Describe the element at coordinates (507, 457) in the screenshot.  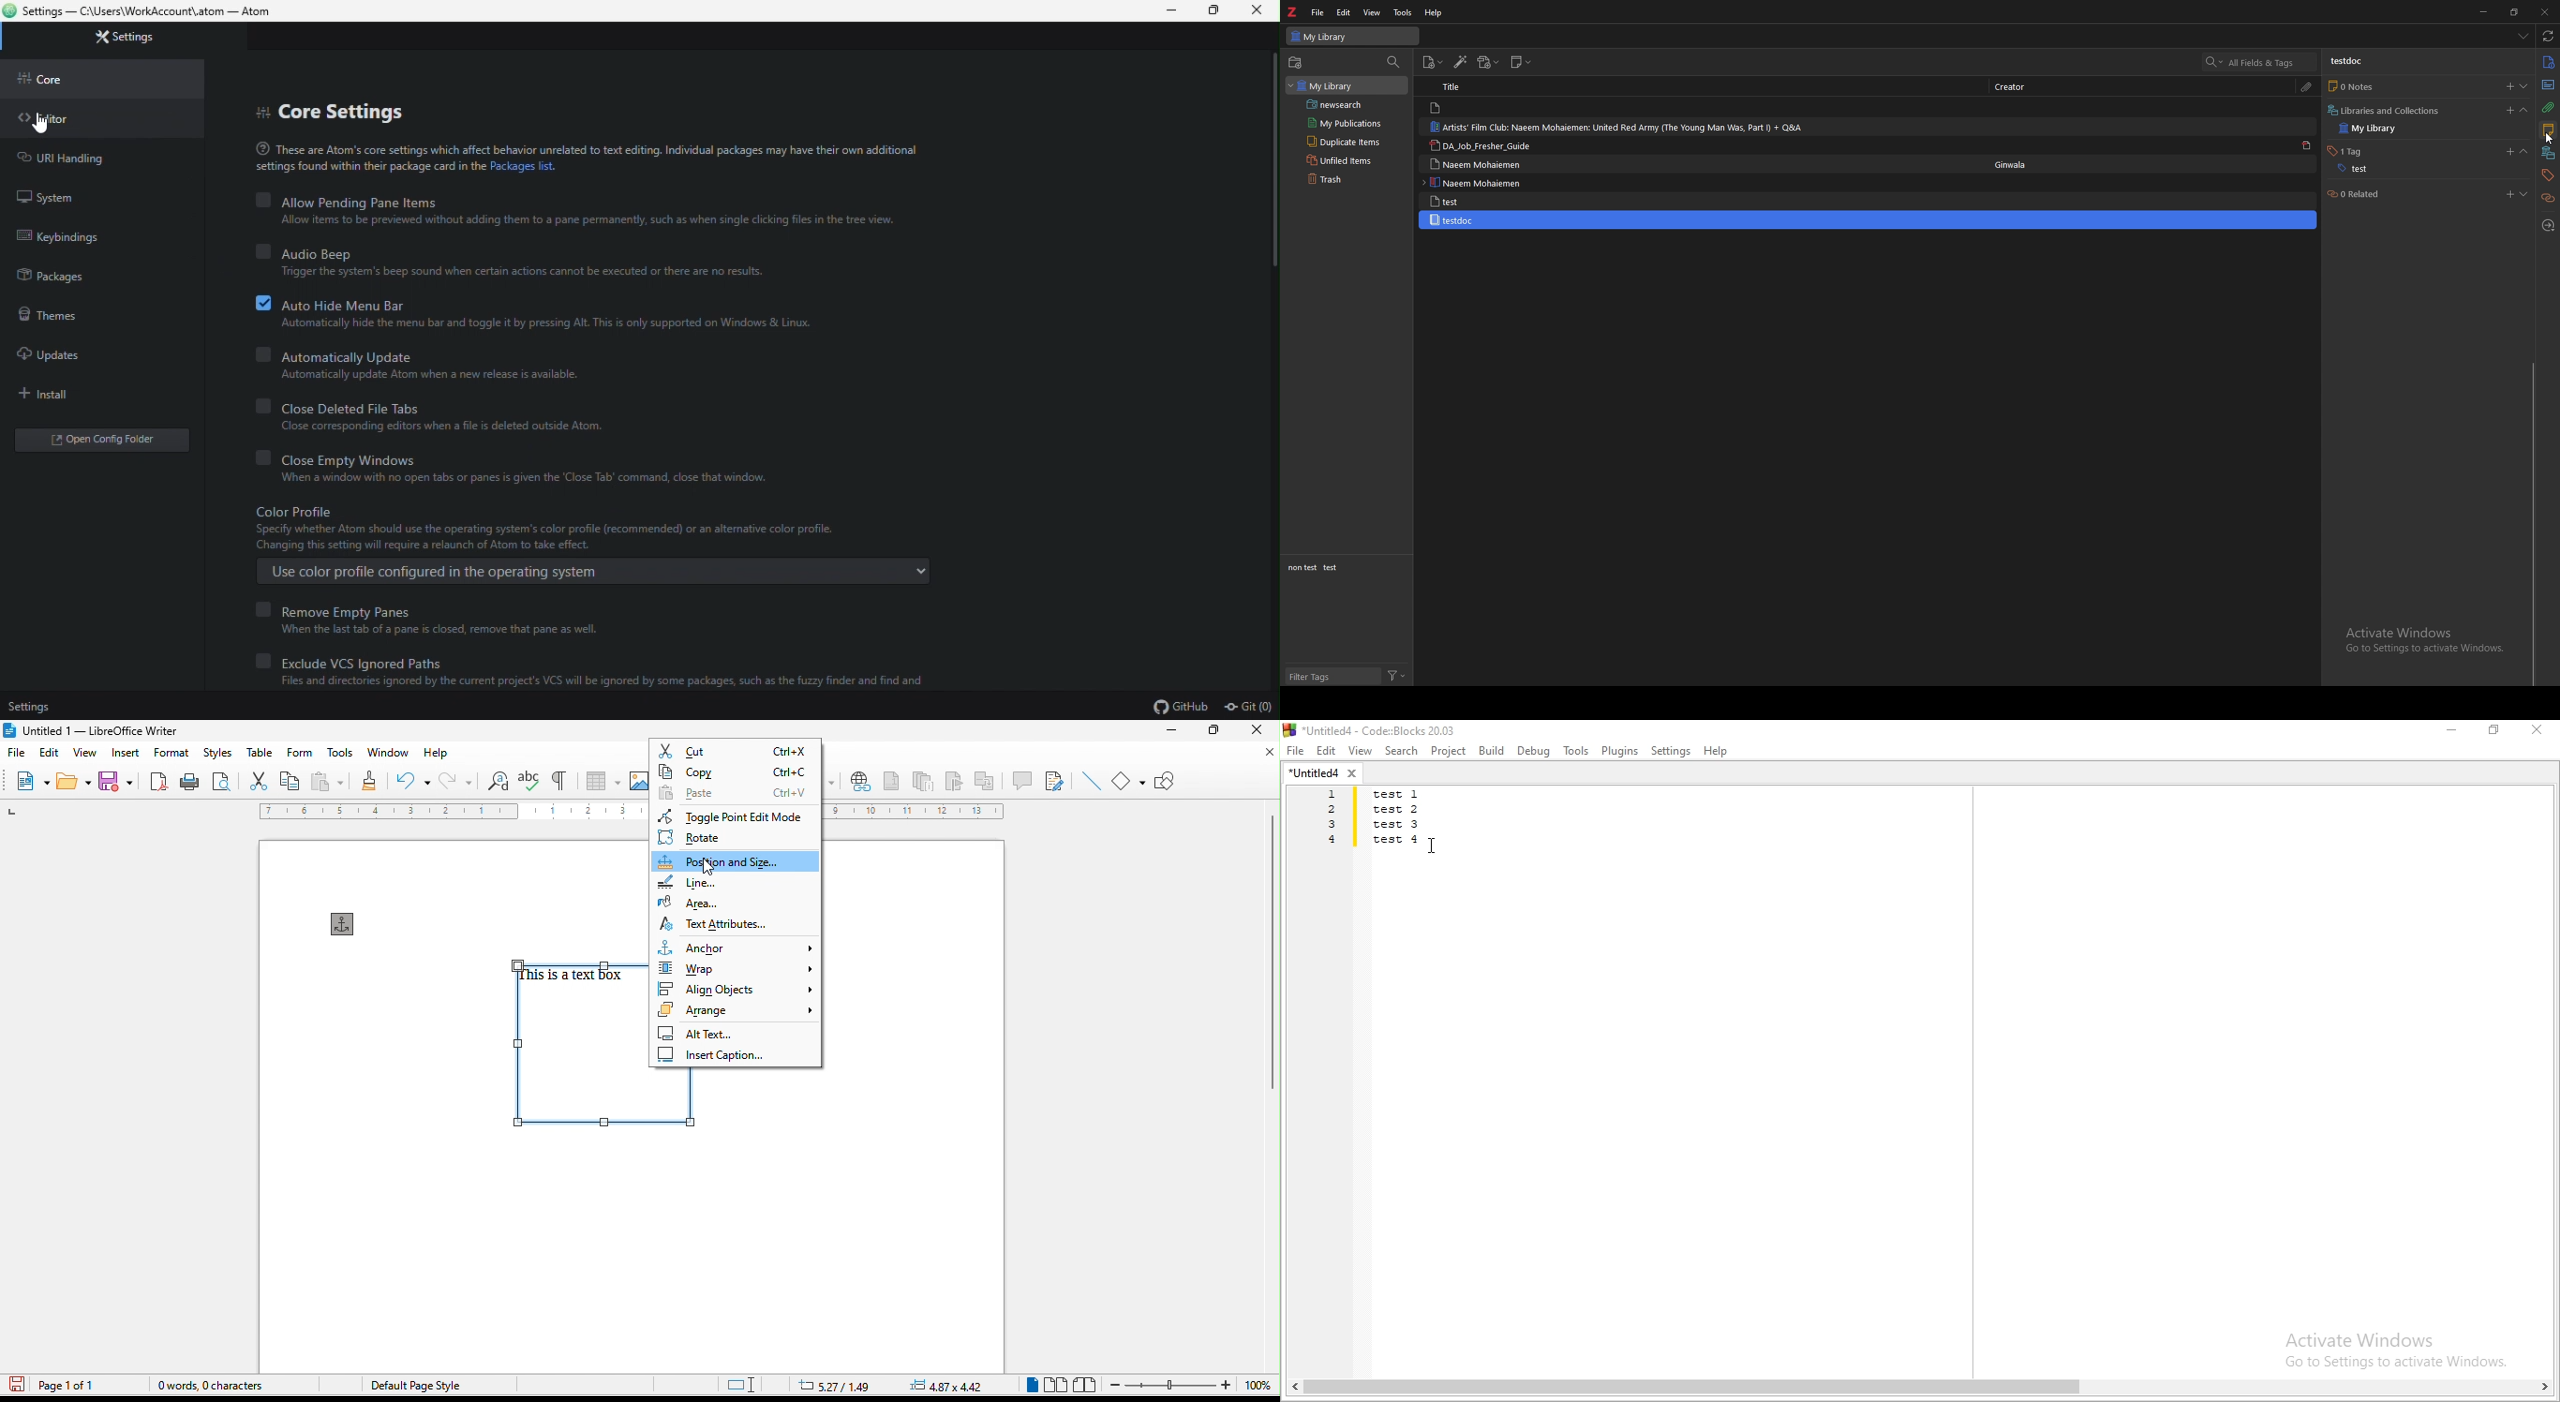
I see `Close empty Windows` at that location.